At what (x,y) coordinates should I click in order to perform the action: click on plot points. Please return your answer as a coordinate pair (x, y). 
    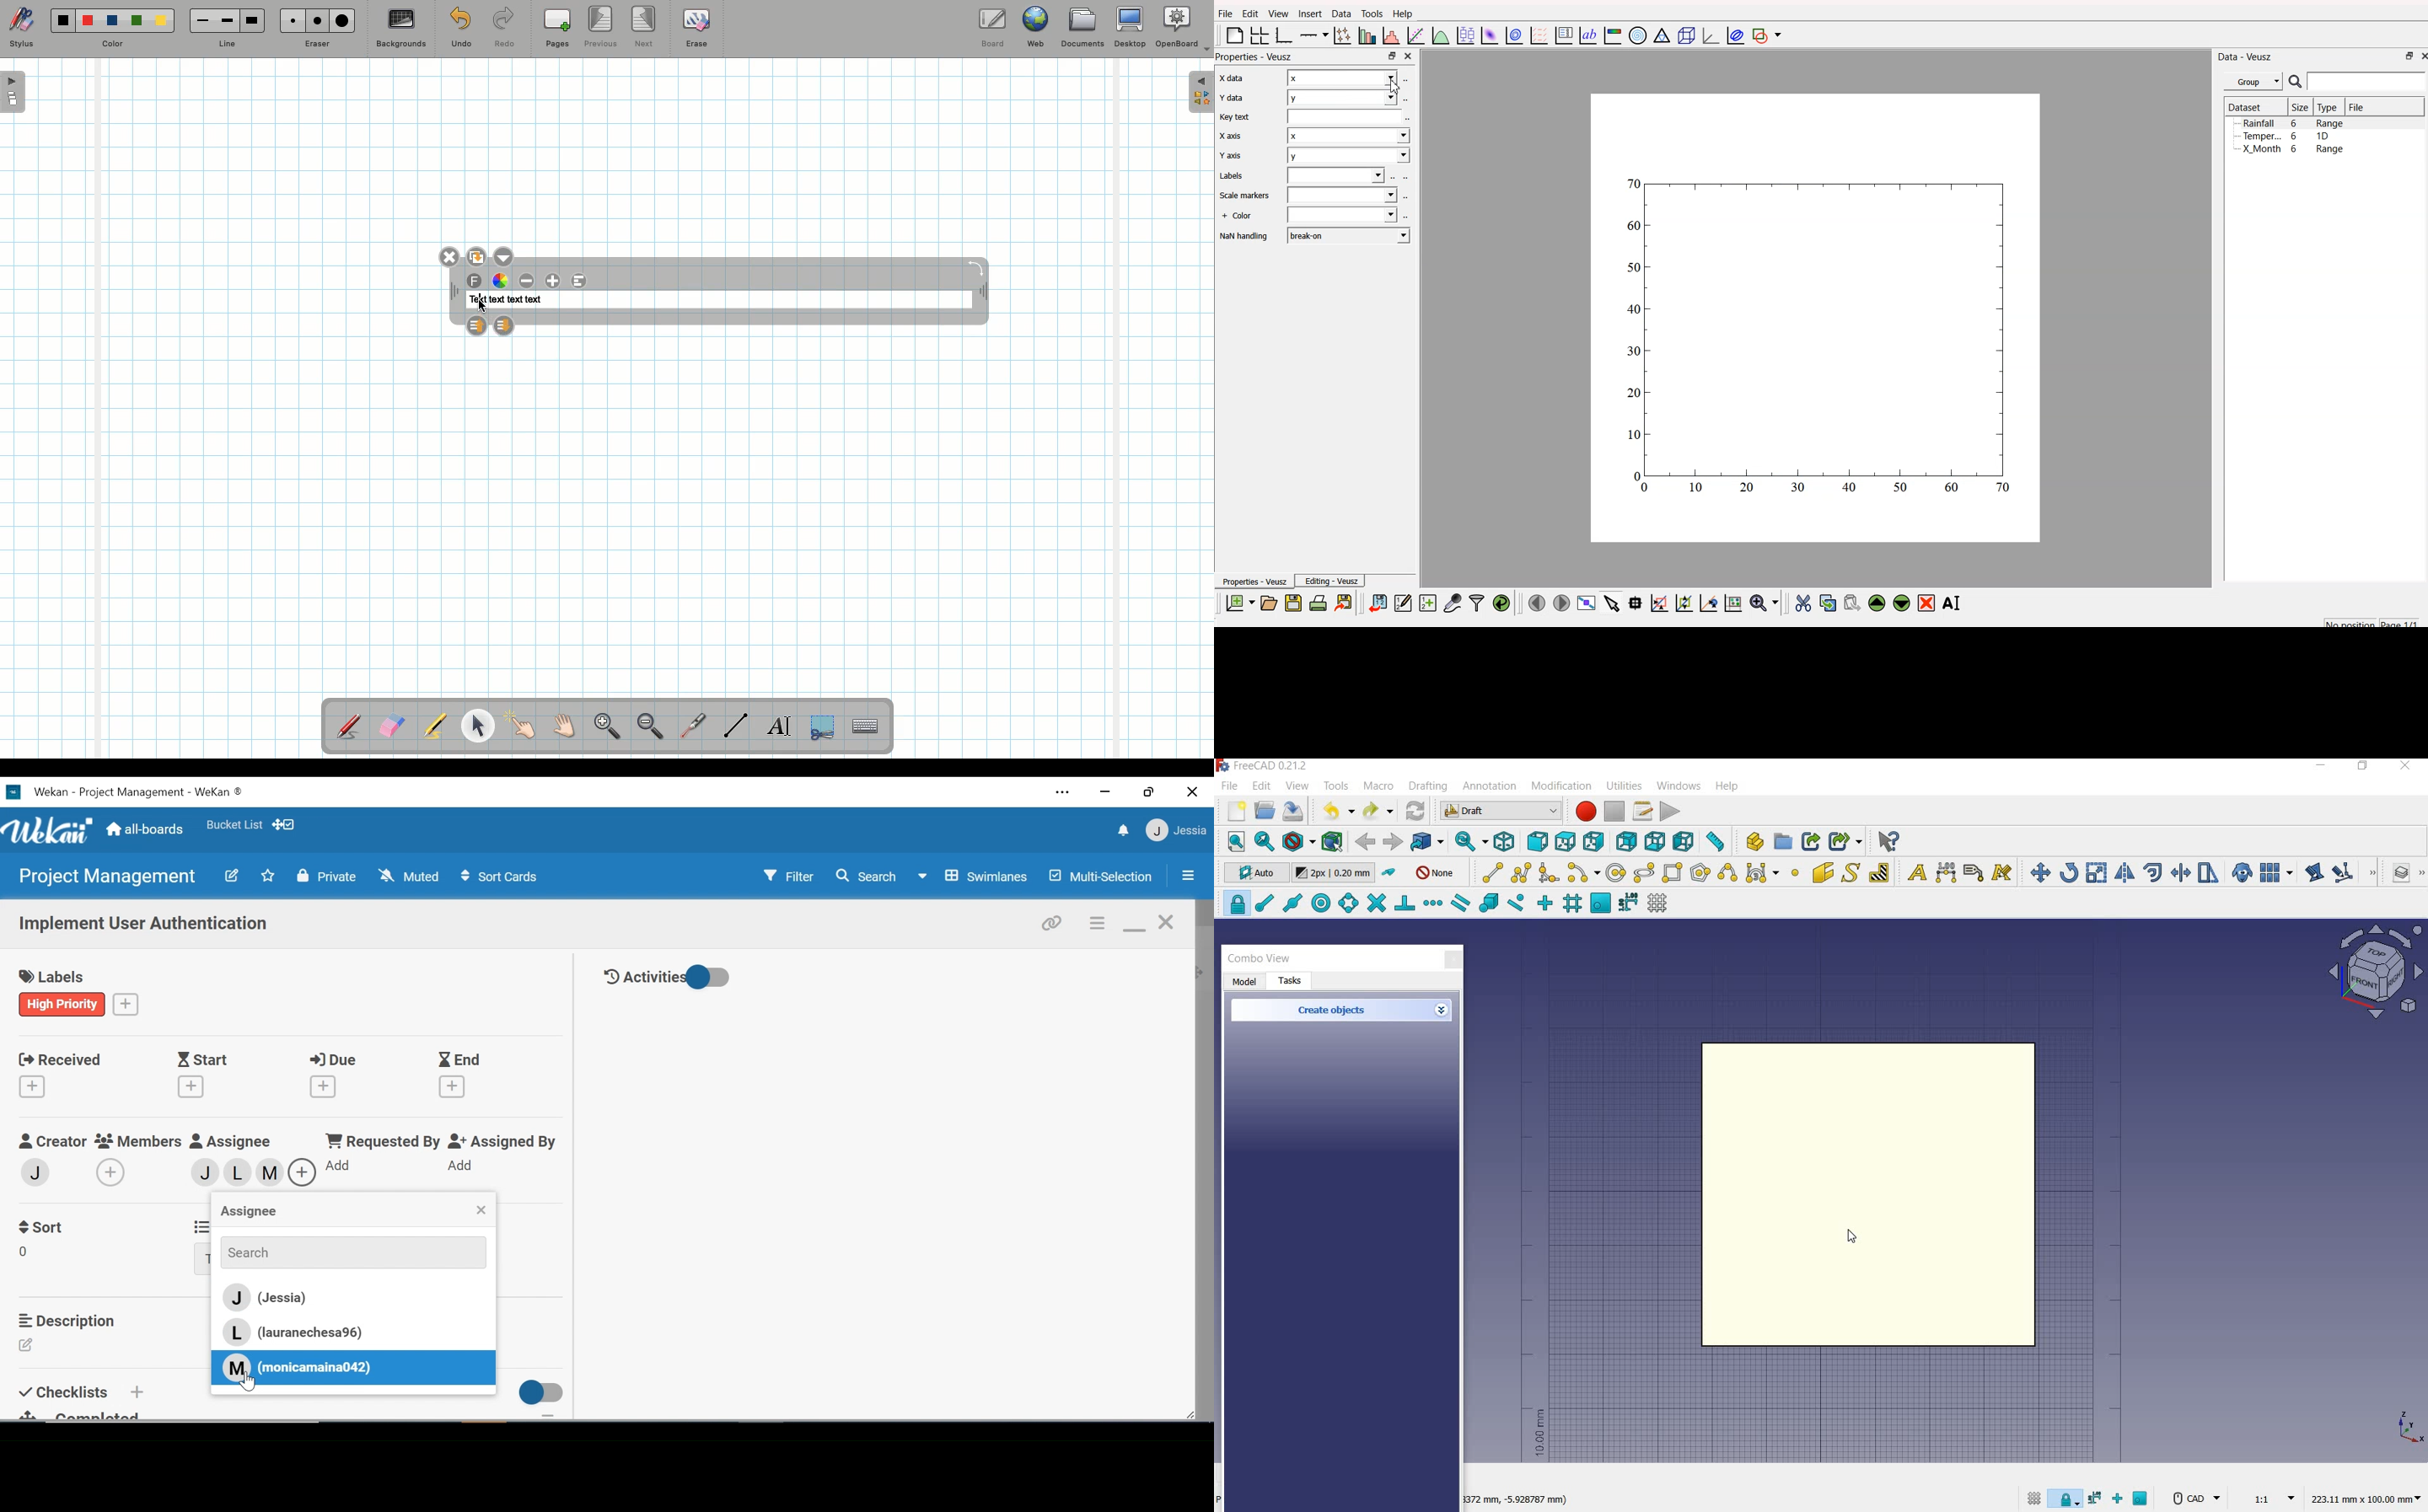
    Looking at the image, I should click on (1341, 36).